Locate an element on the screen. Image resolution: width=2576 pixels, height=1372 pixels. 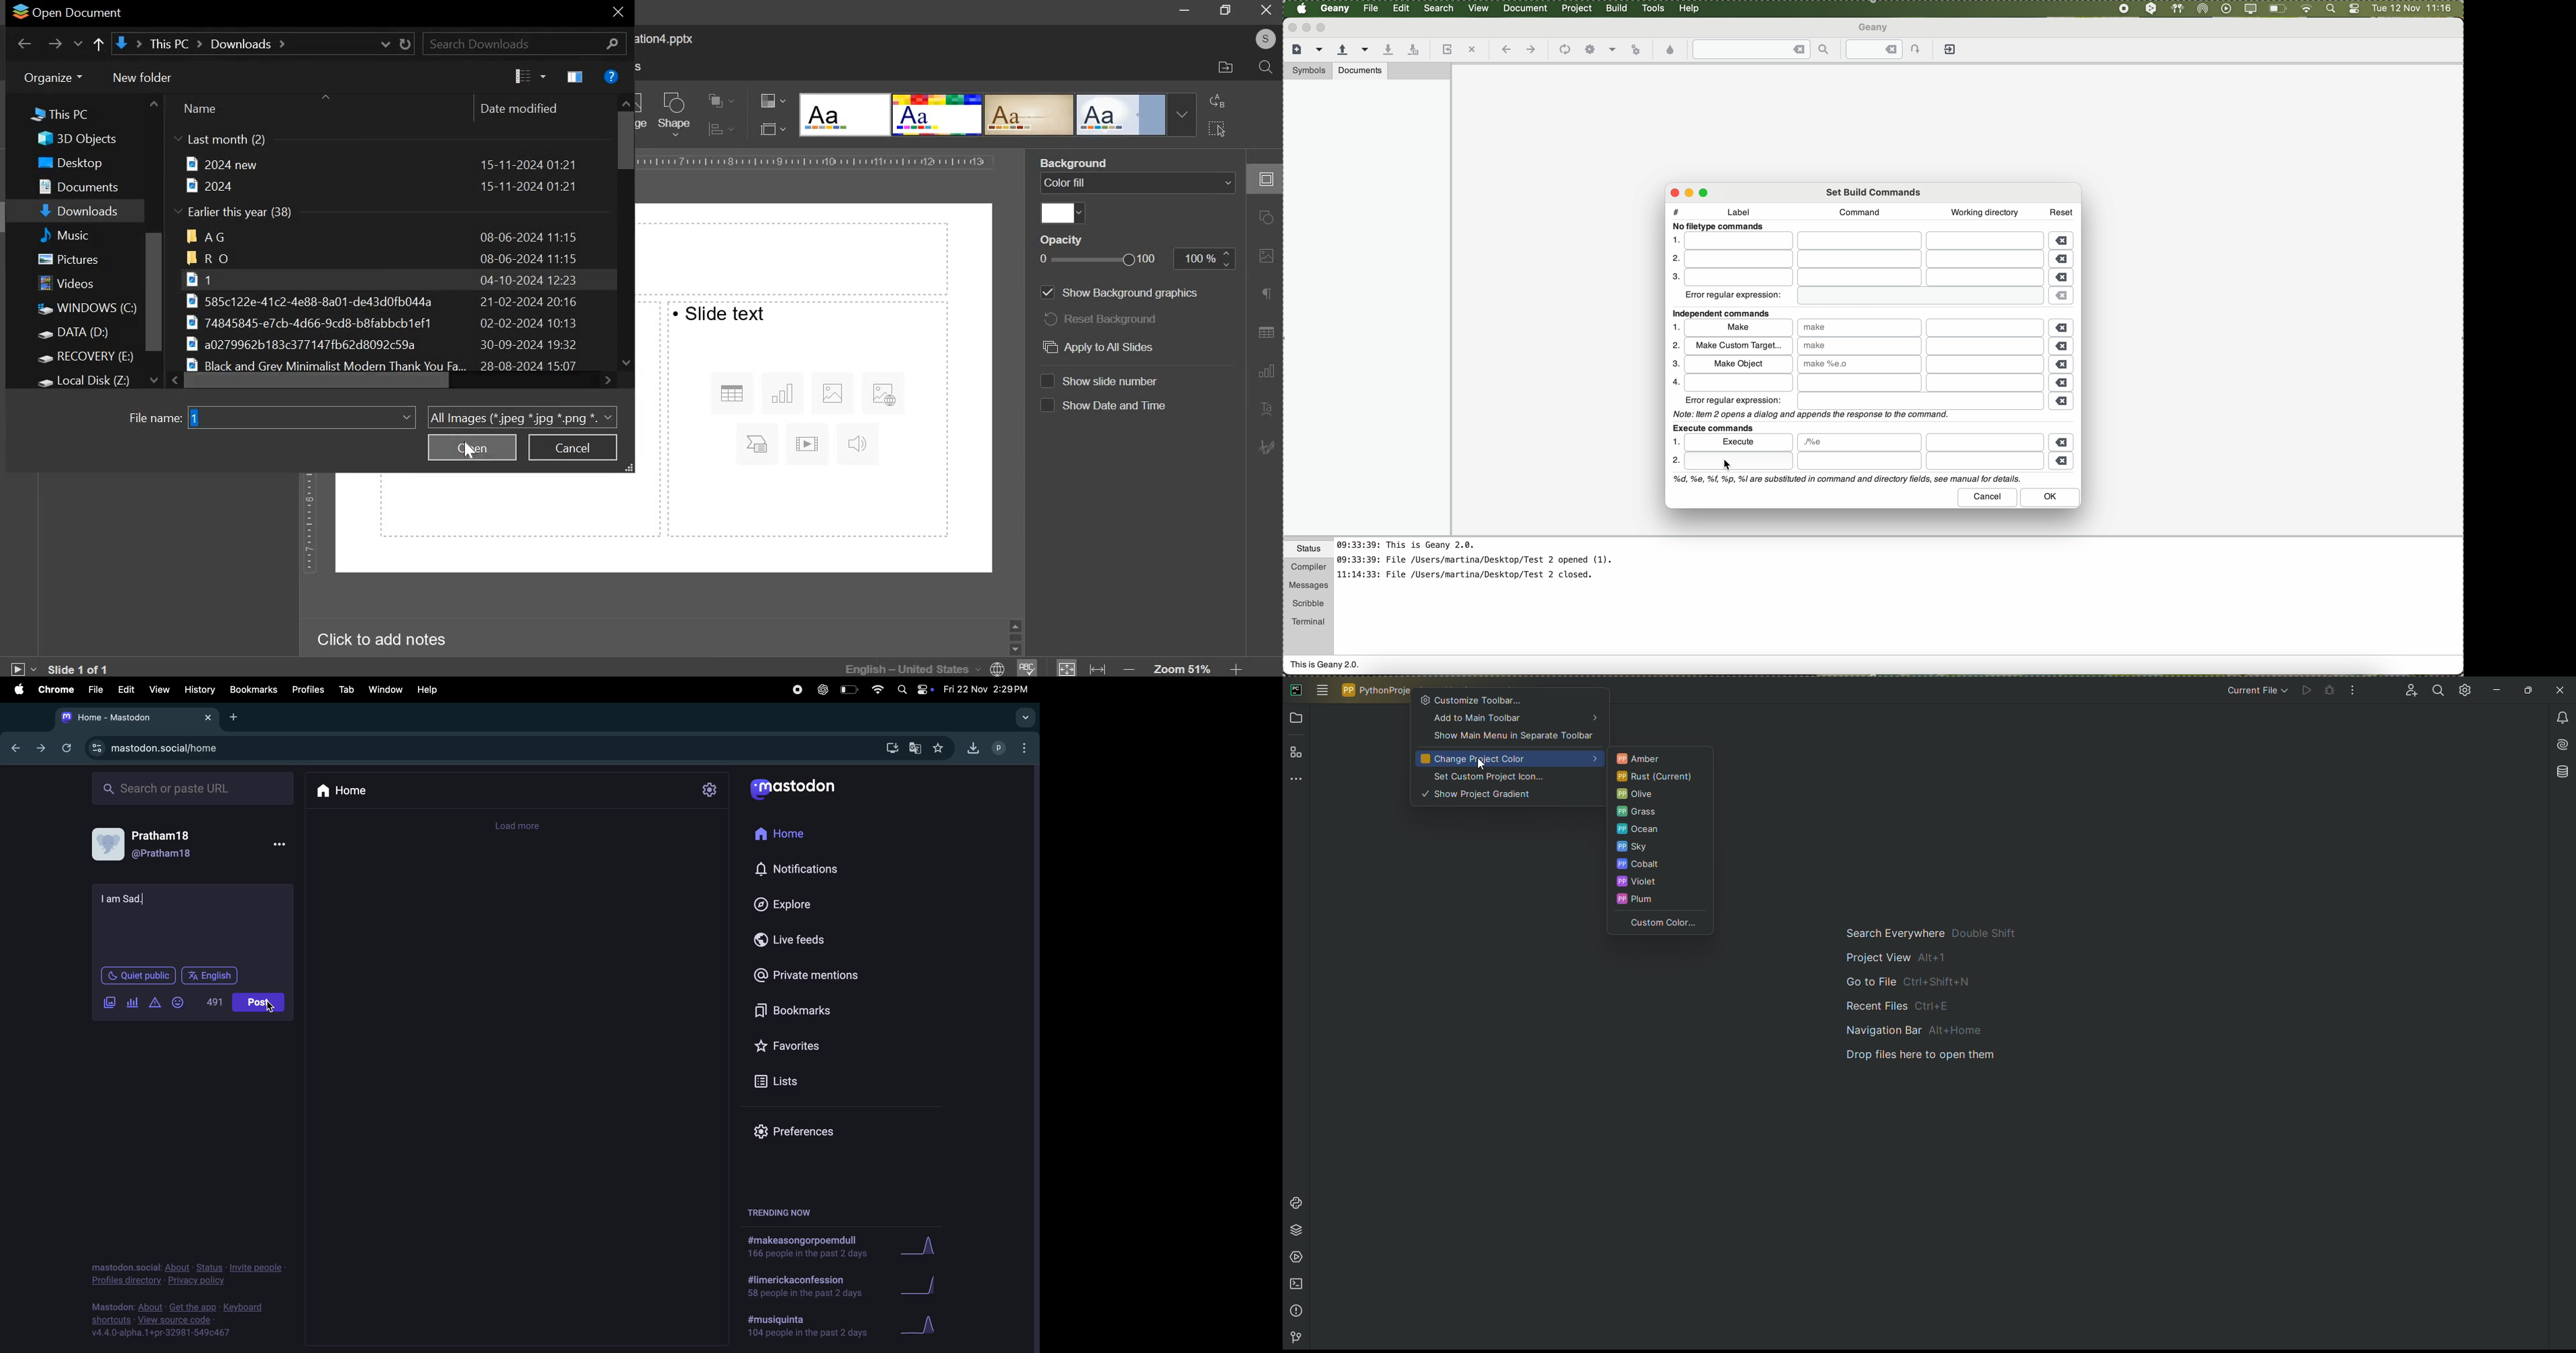
vertical scroll bar is located at coordinates (154, 292).